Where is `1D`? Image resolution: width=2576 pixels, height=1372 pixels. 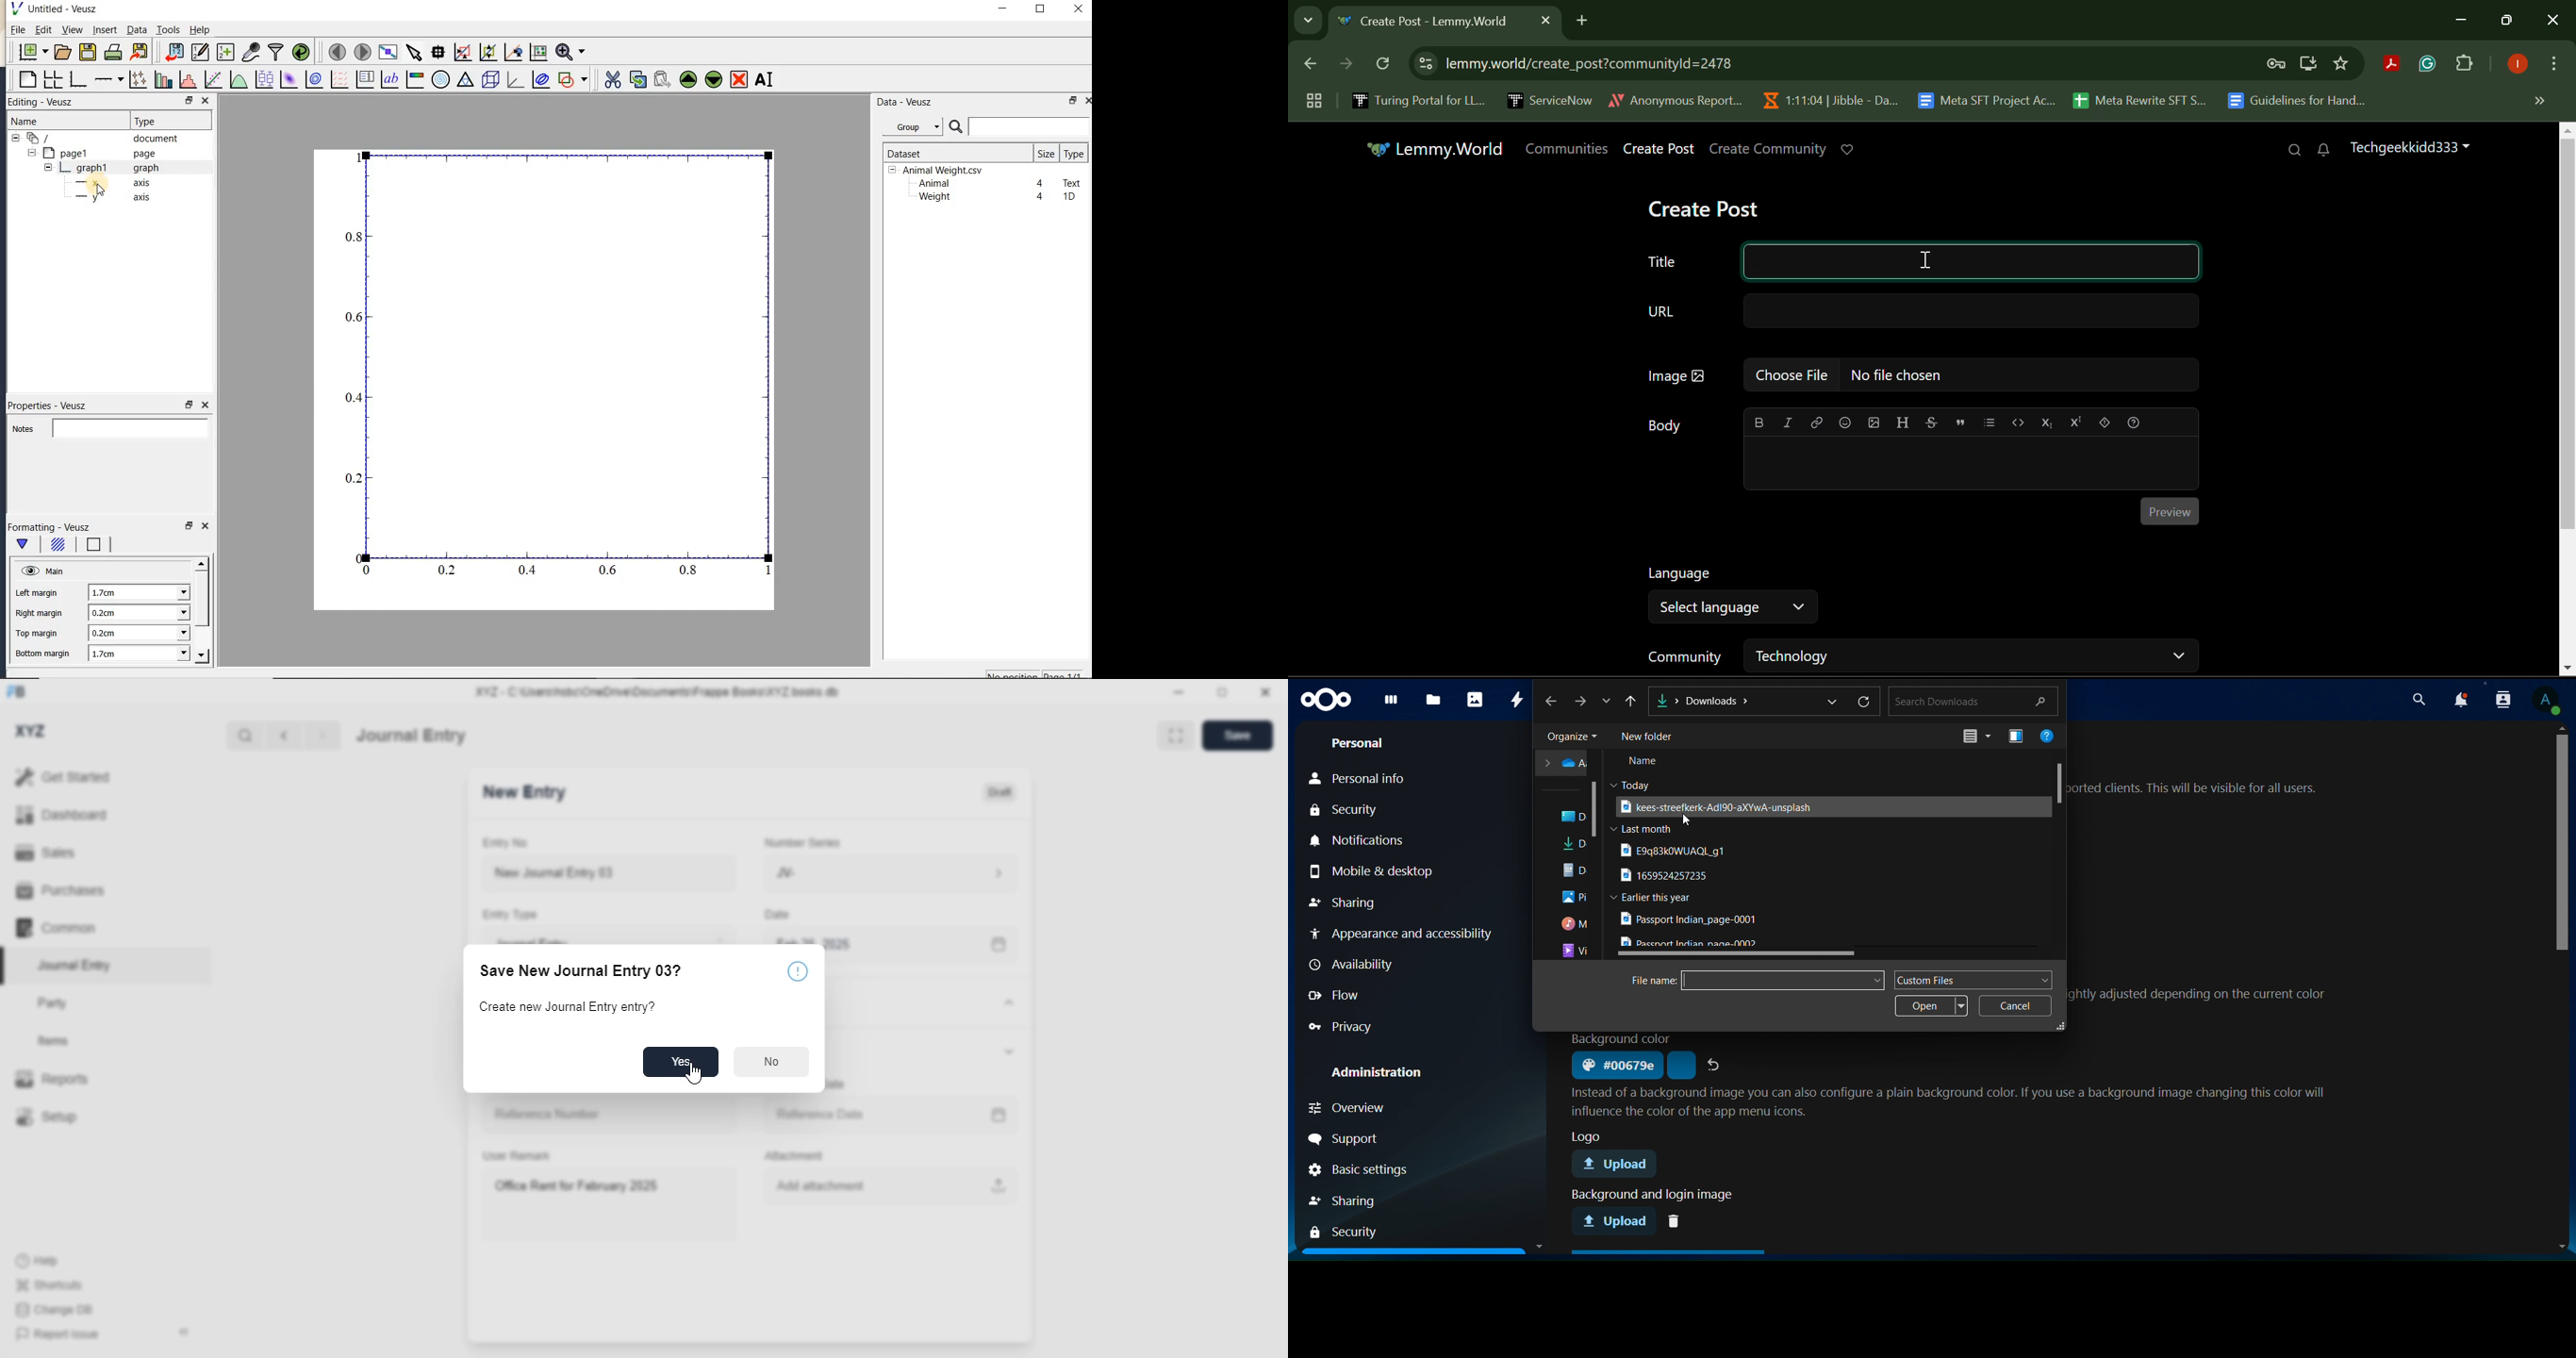
1D is located at coordinates (1069, 196).